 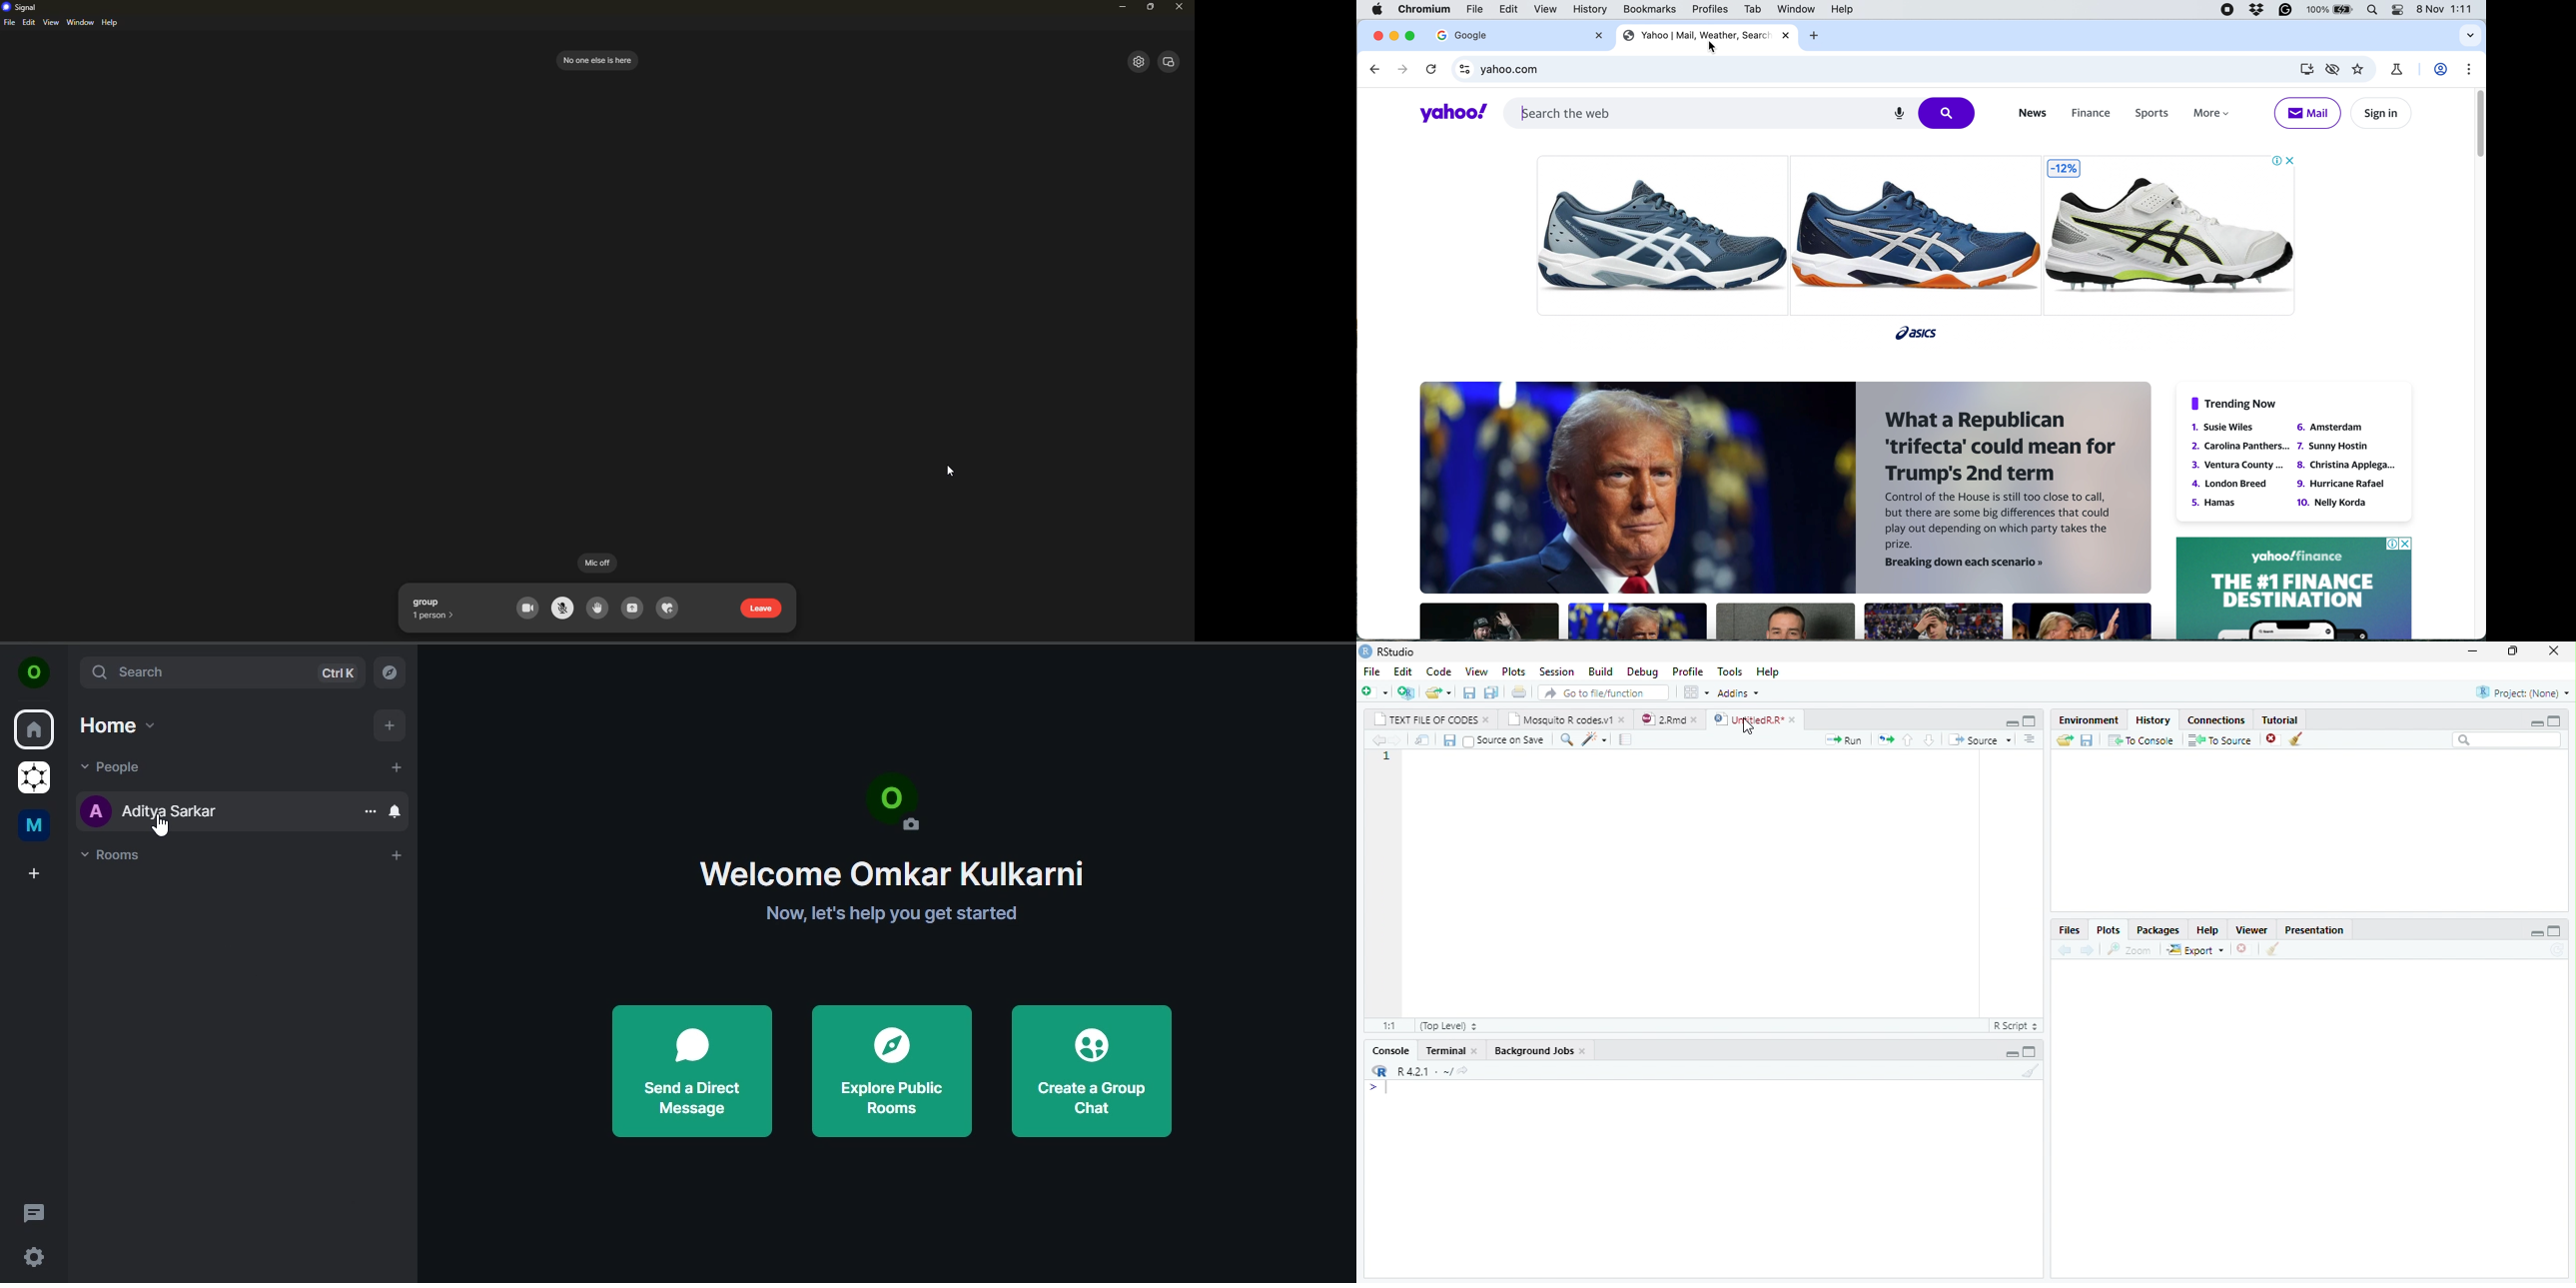 I want to click on close, so click(x=2242, y=948).